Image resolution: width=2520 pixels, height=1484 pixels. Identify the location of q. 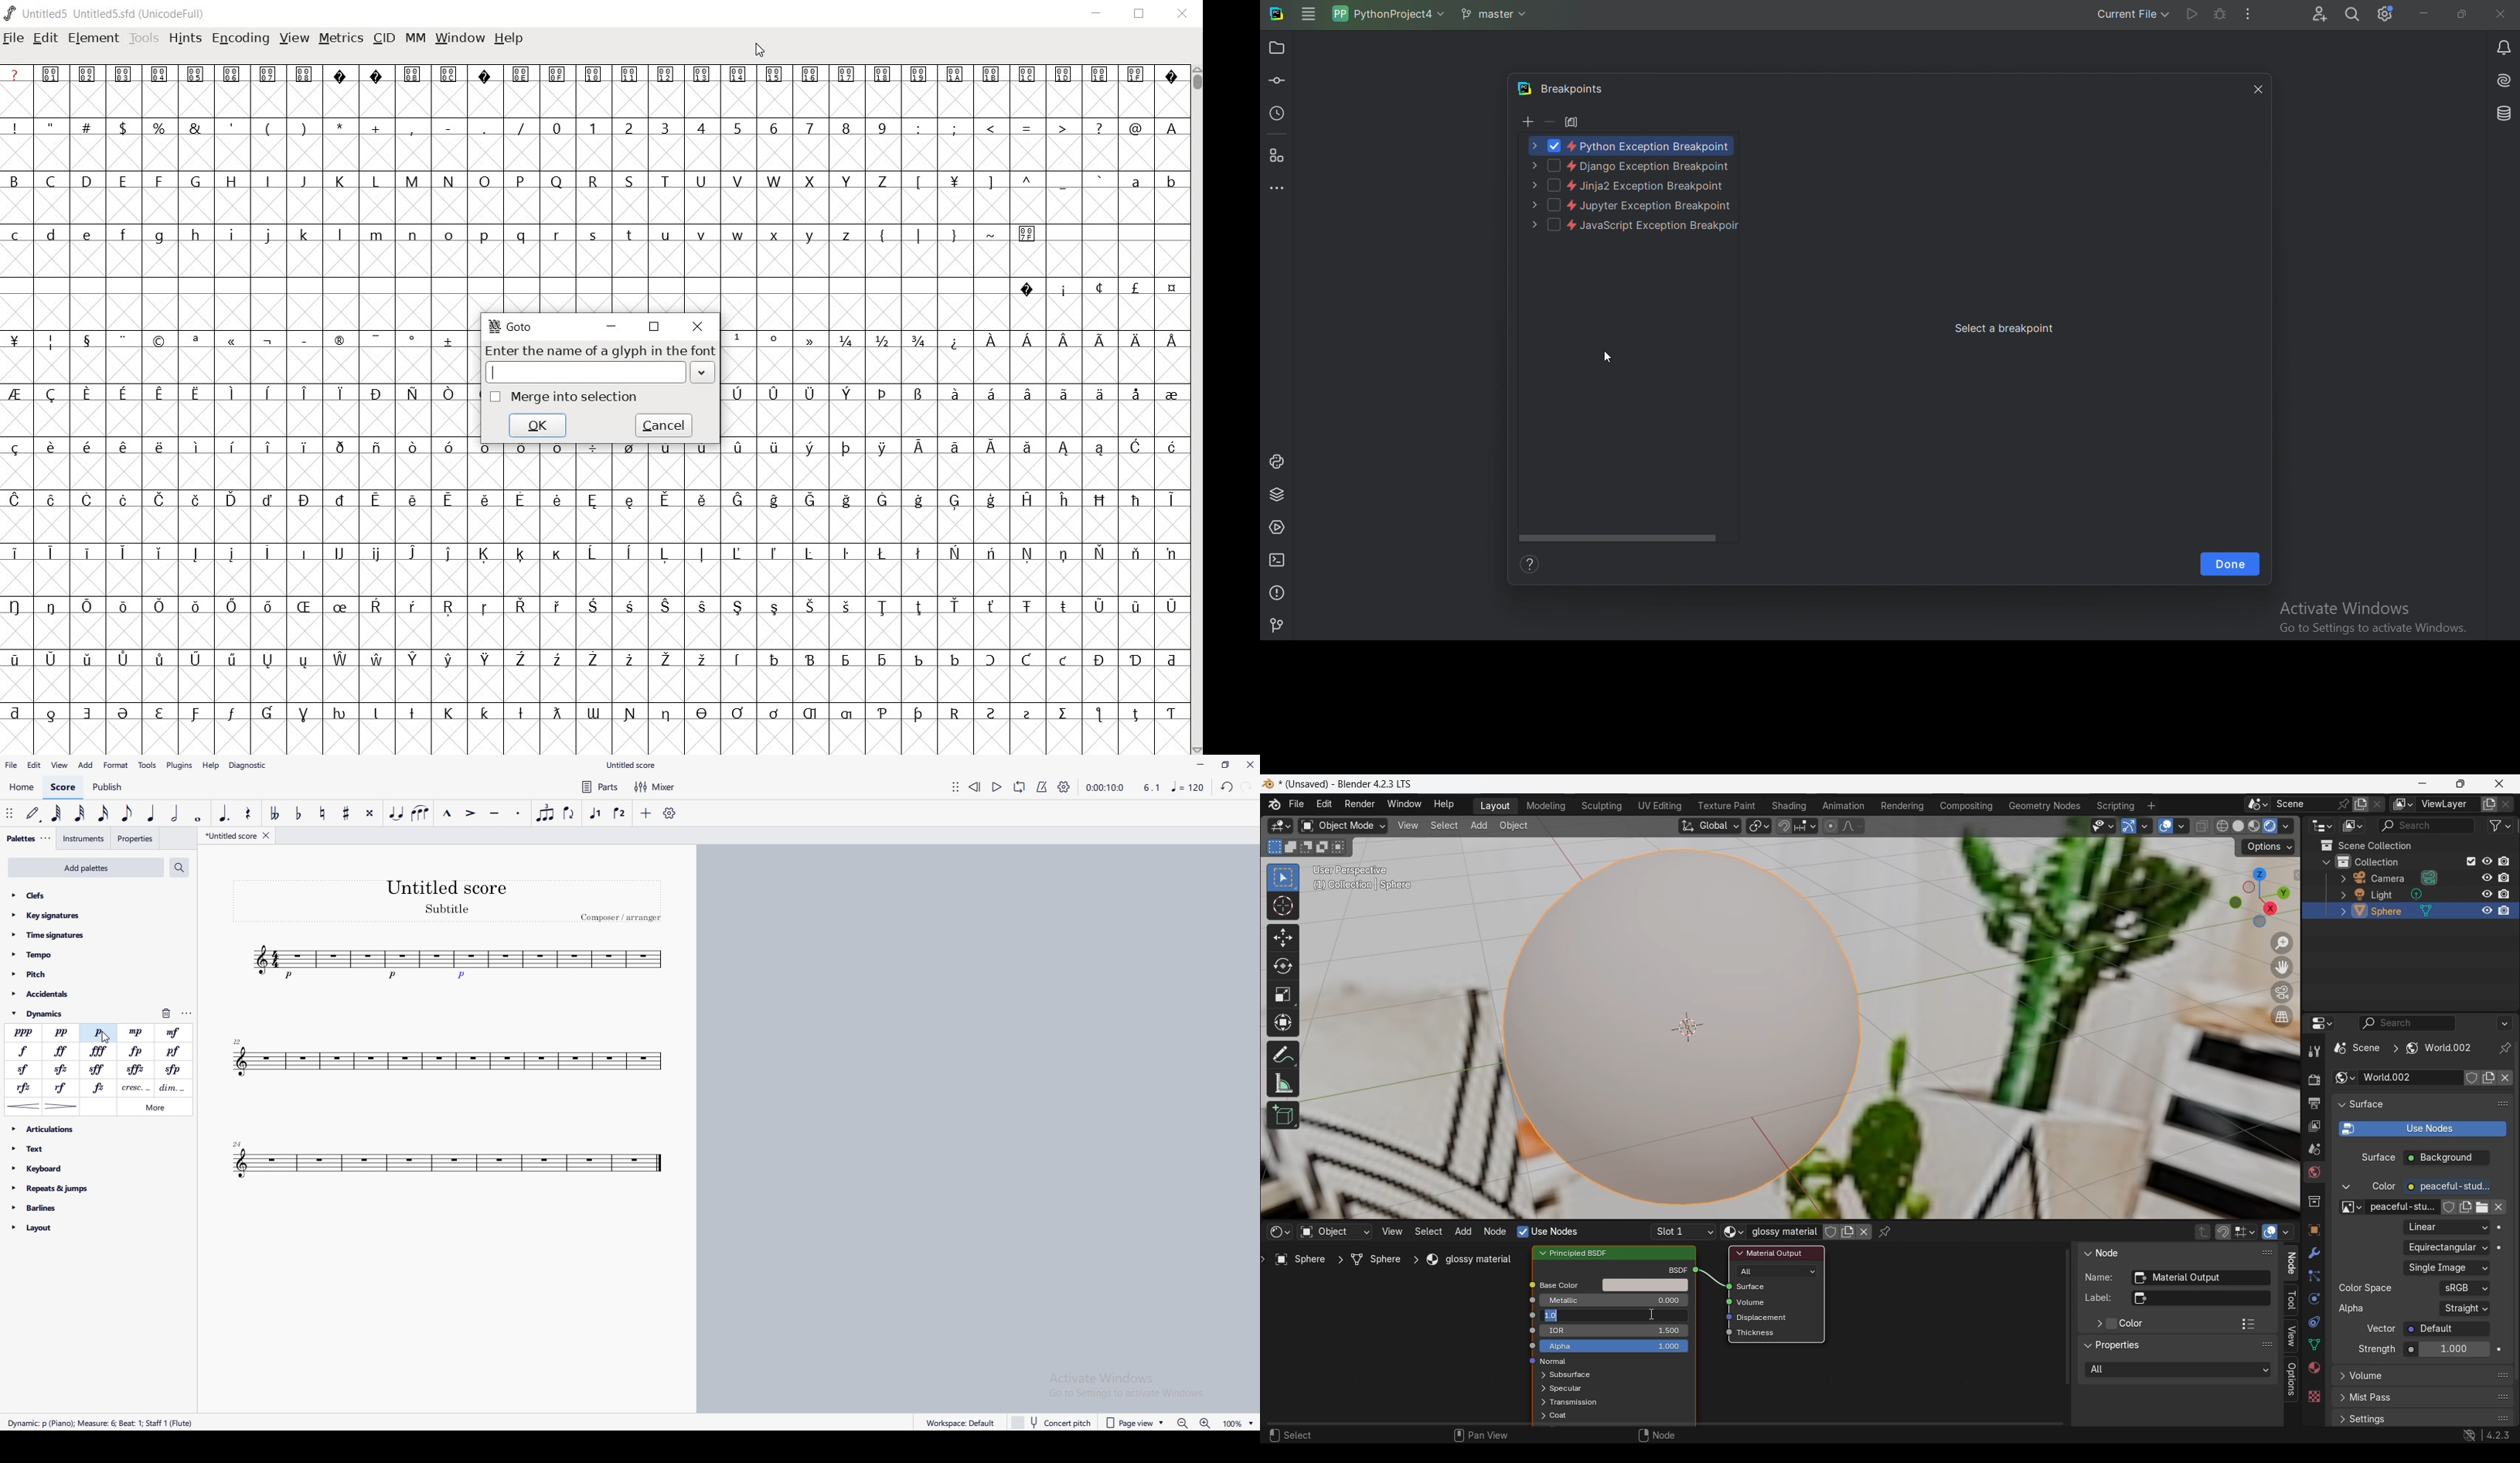
(519, 236).